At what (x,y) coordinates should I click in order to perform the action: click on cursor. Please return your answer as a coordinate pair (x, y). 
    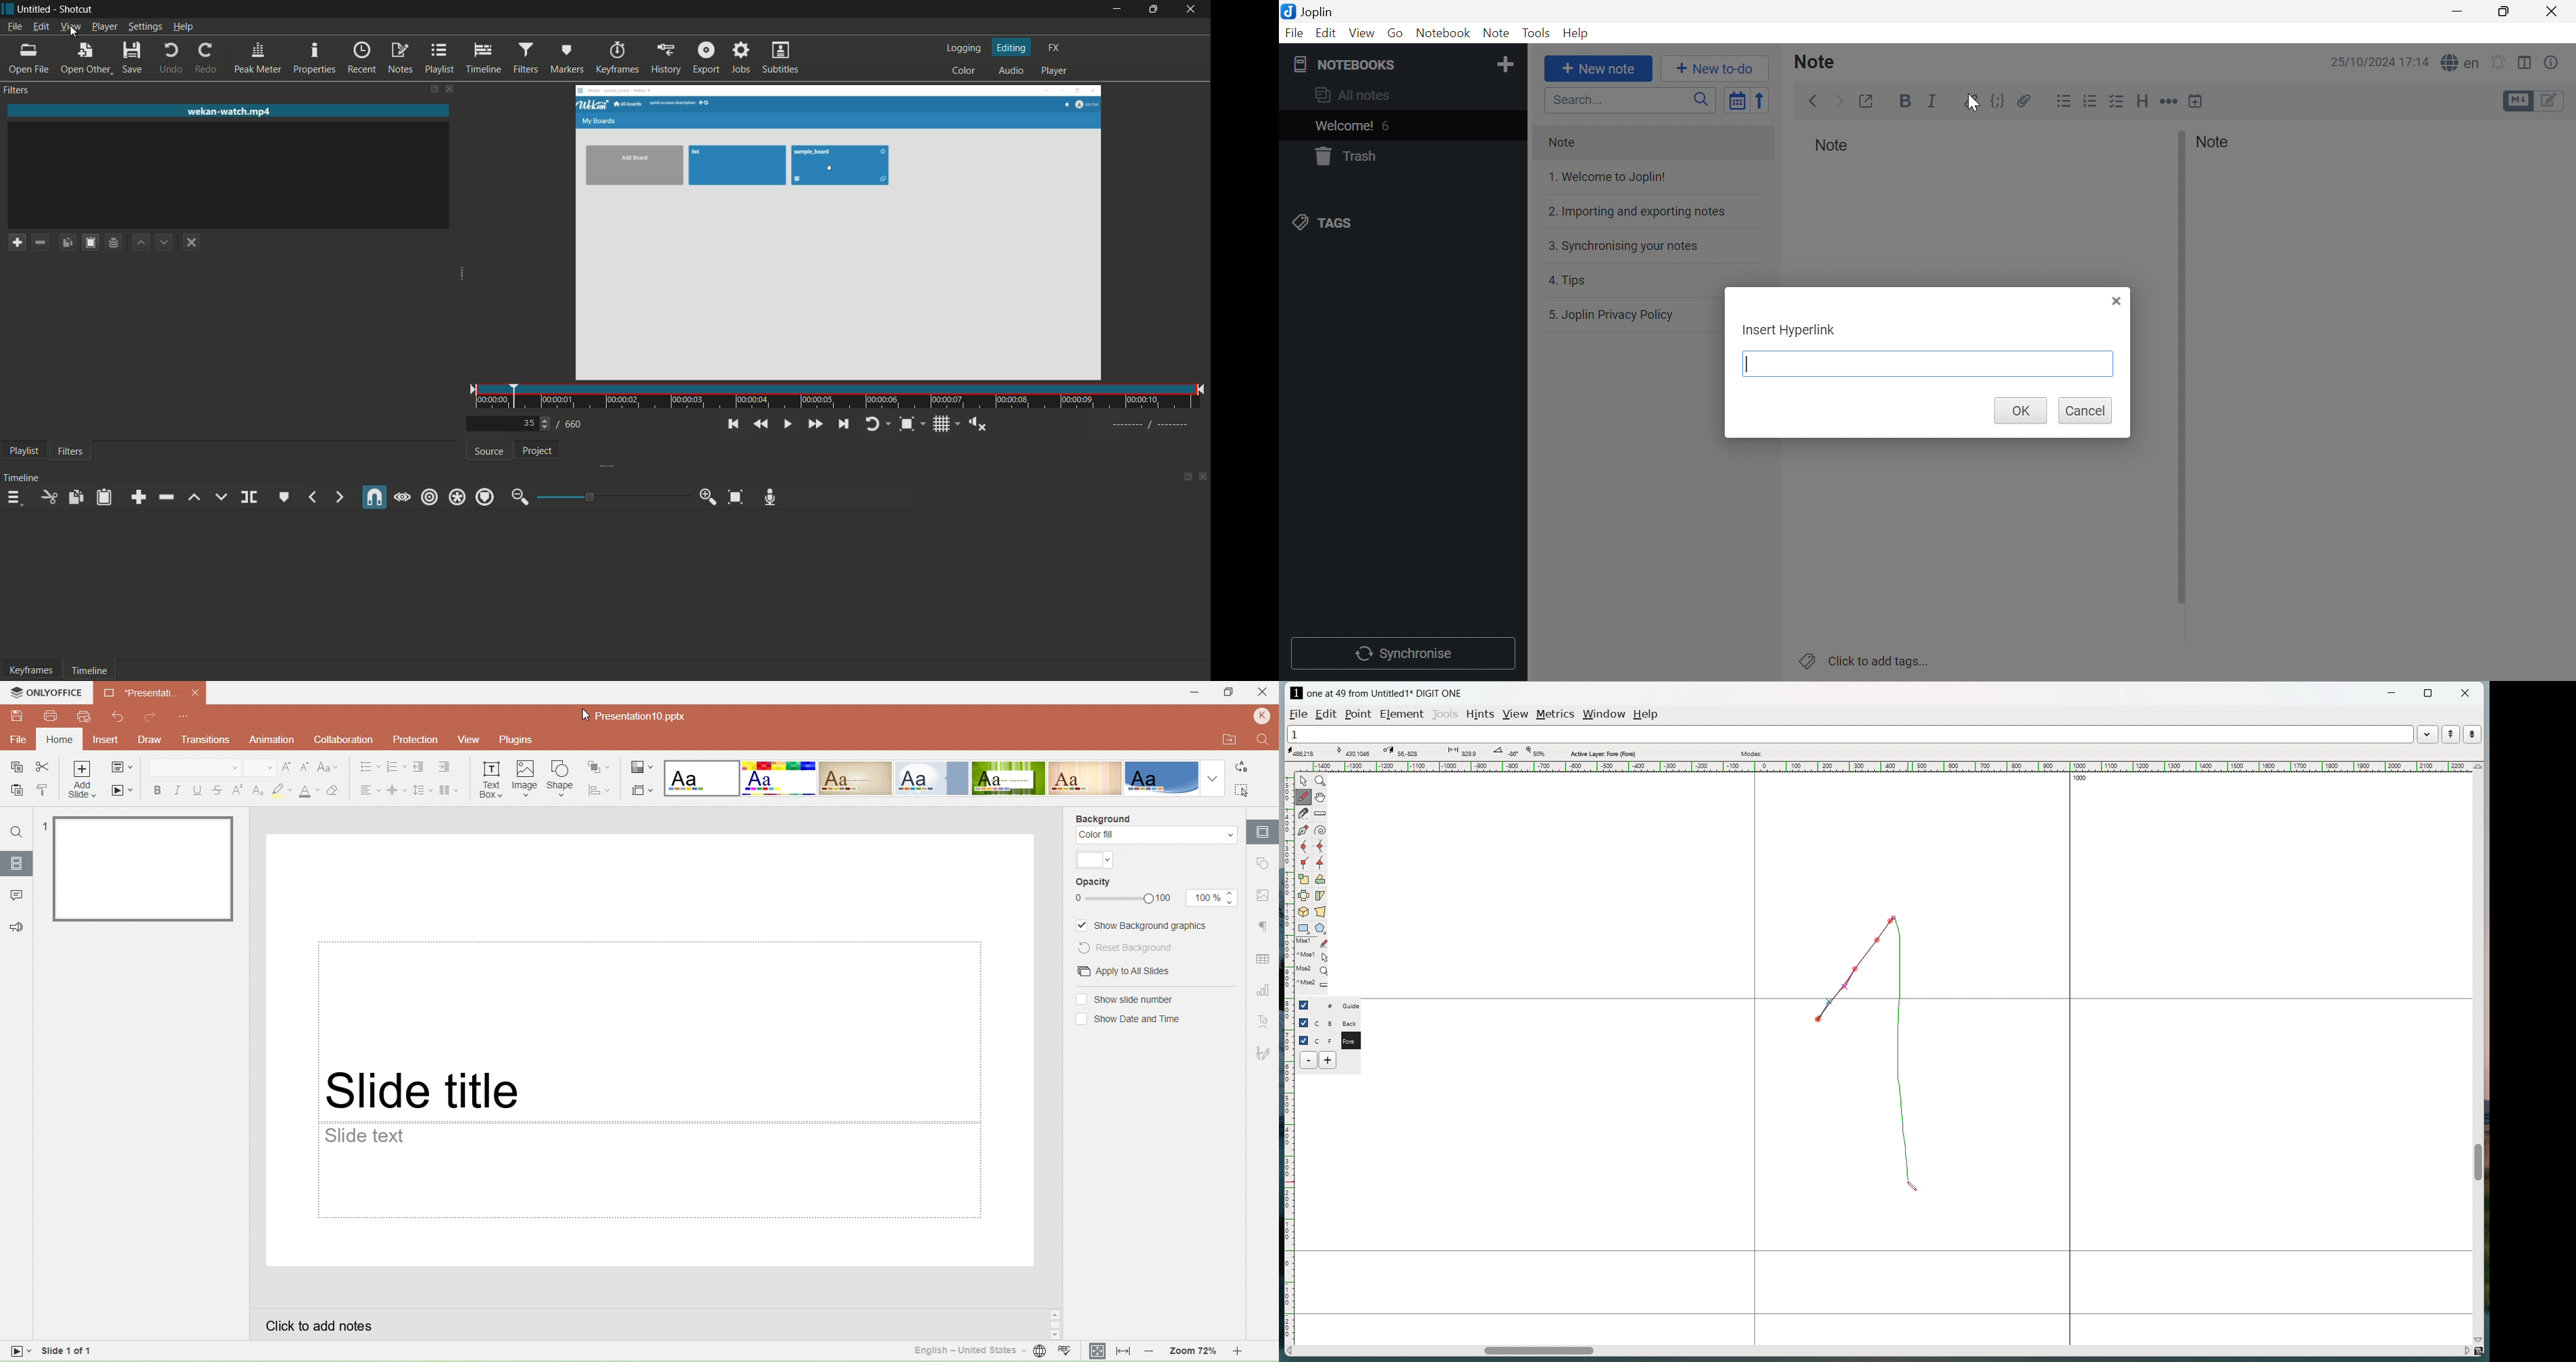
    Looking at the image, I should click on (1909, 1188).